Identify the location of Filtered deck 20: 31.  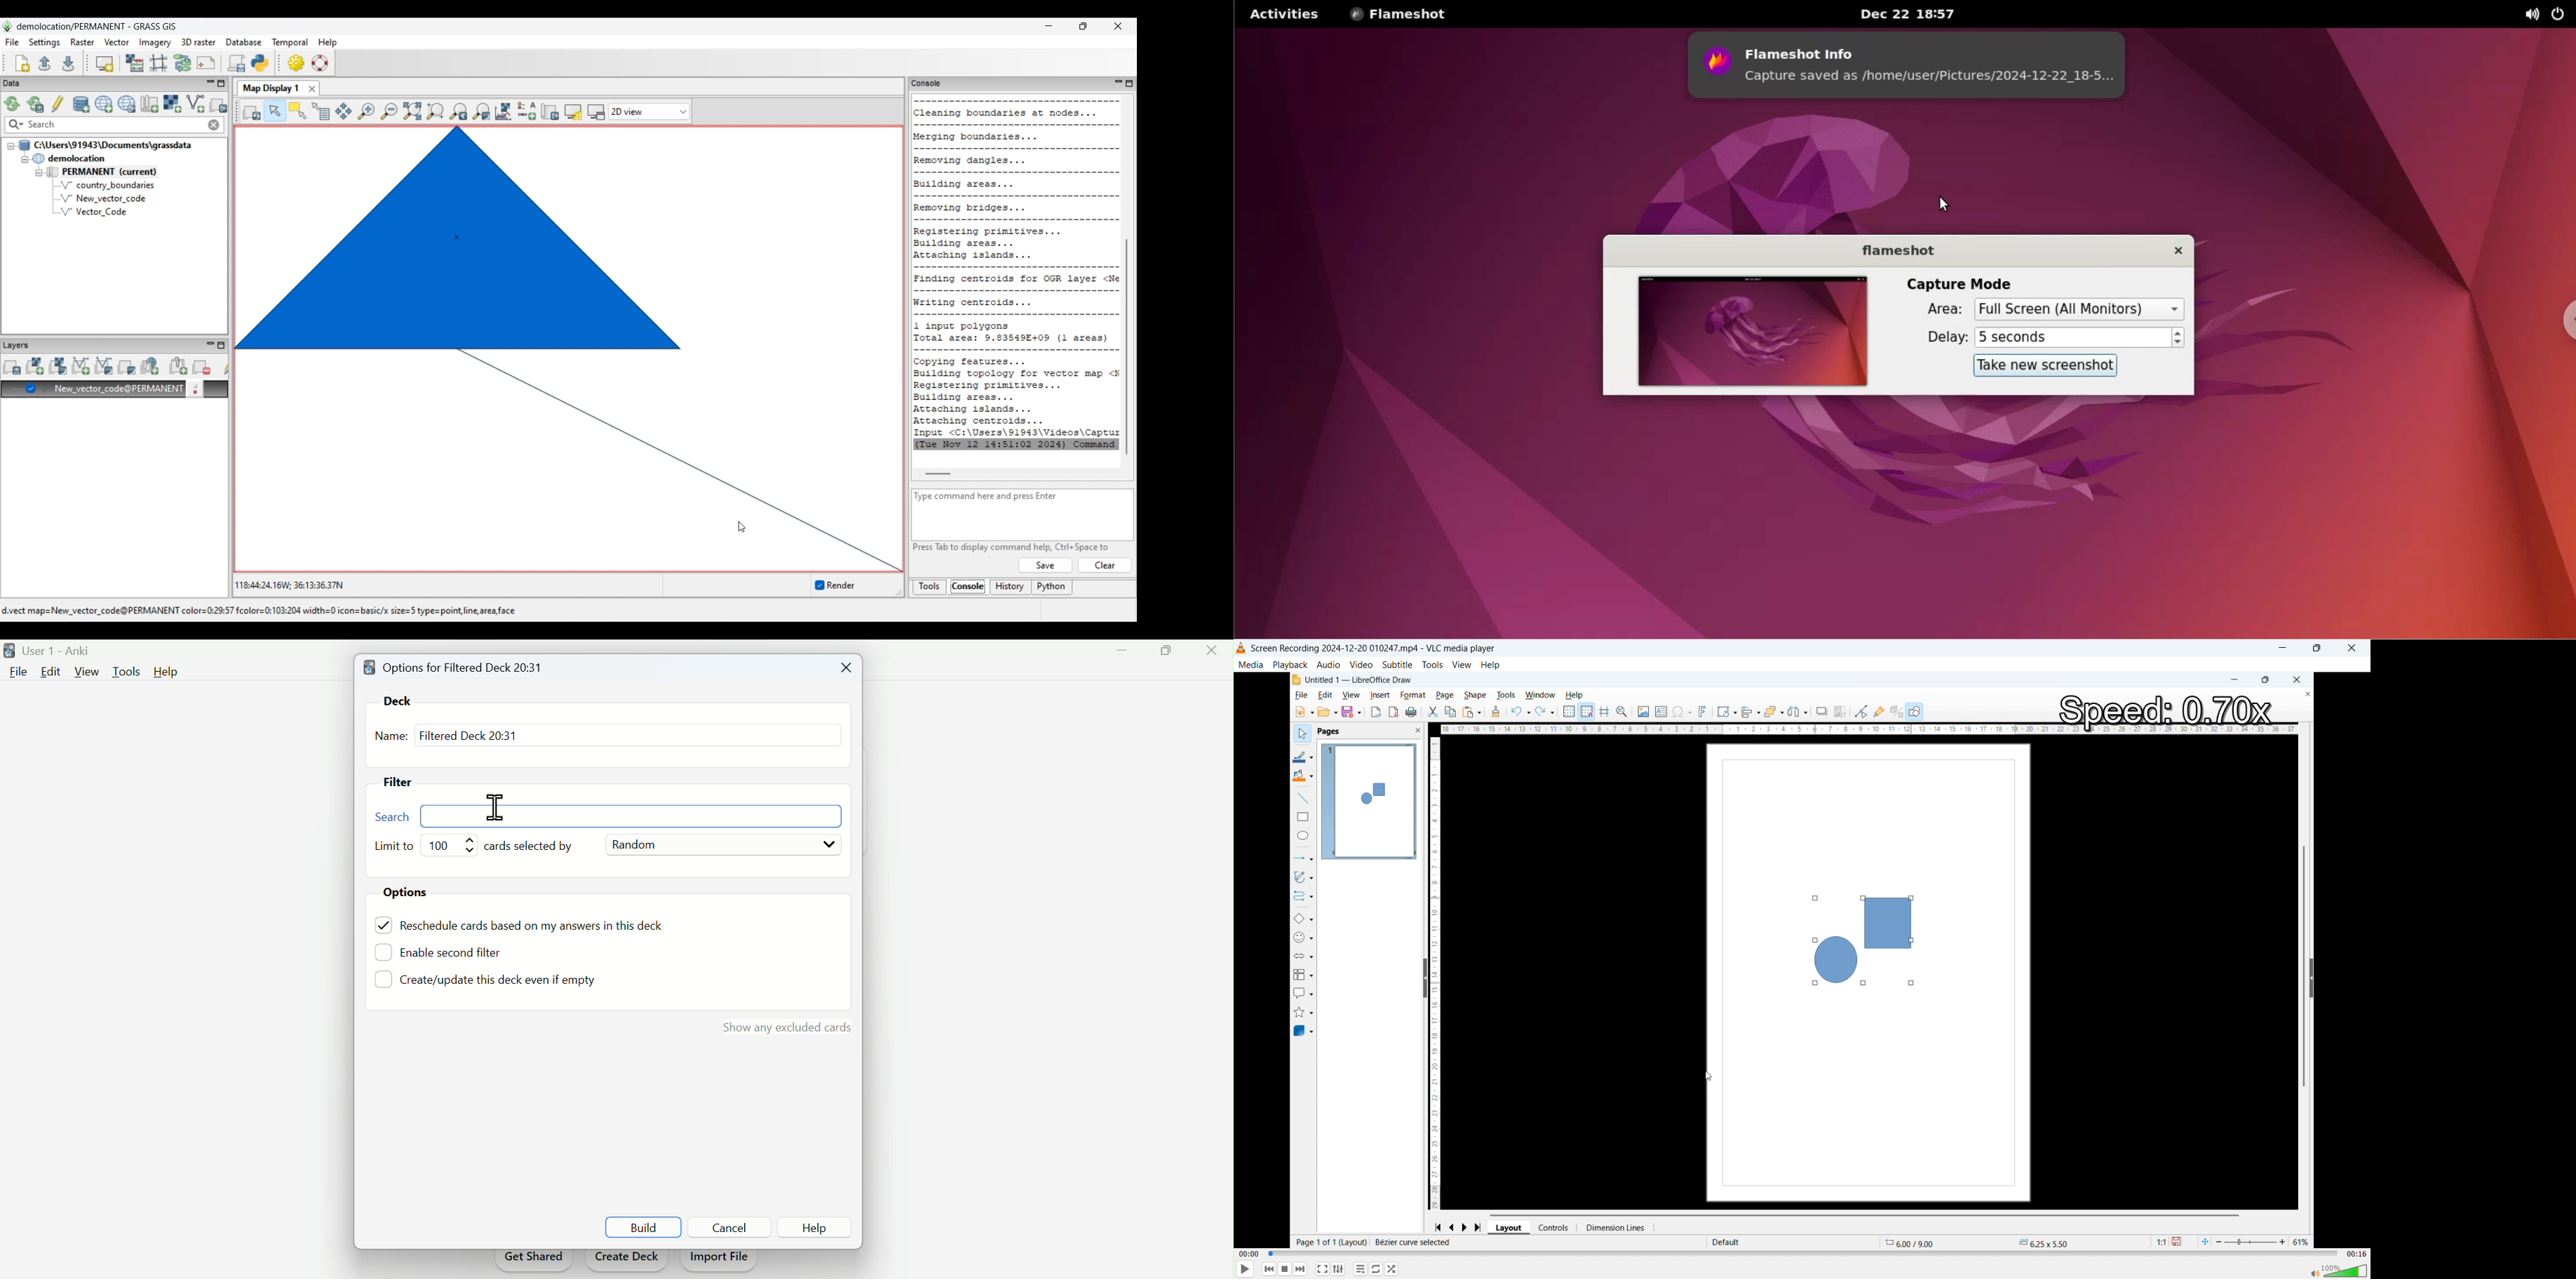
(468, 735).